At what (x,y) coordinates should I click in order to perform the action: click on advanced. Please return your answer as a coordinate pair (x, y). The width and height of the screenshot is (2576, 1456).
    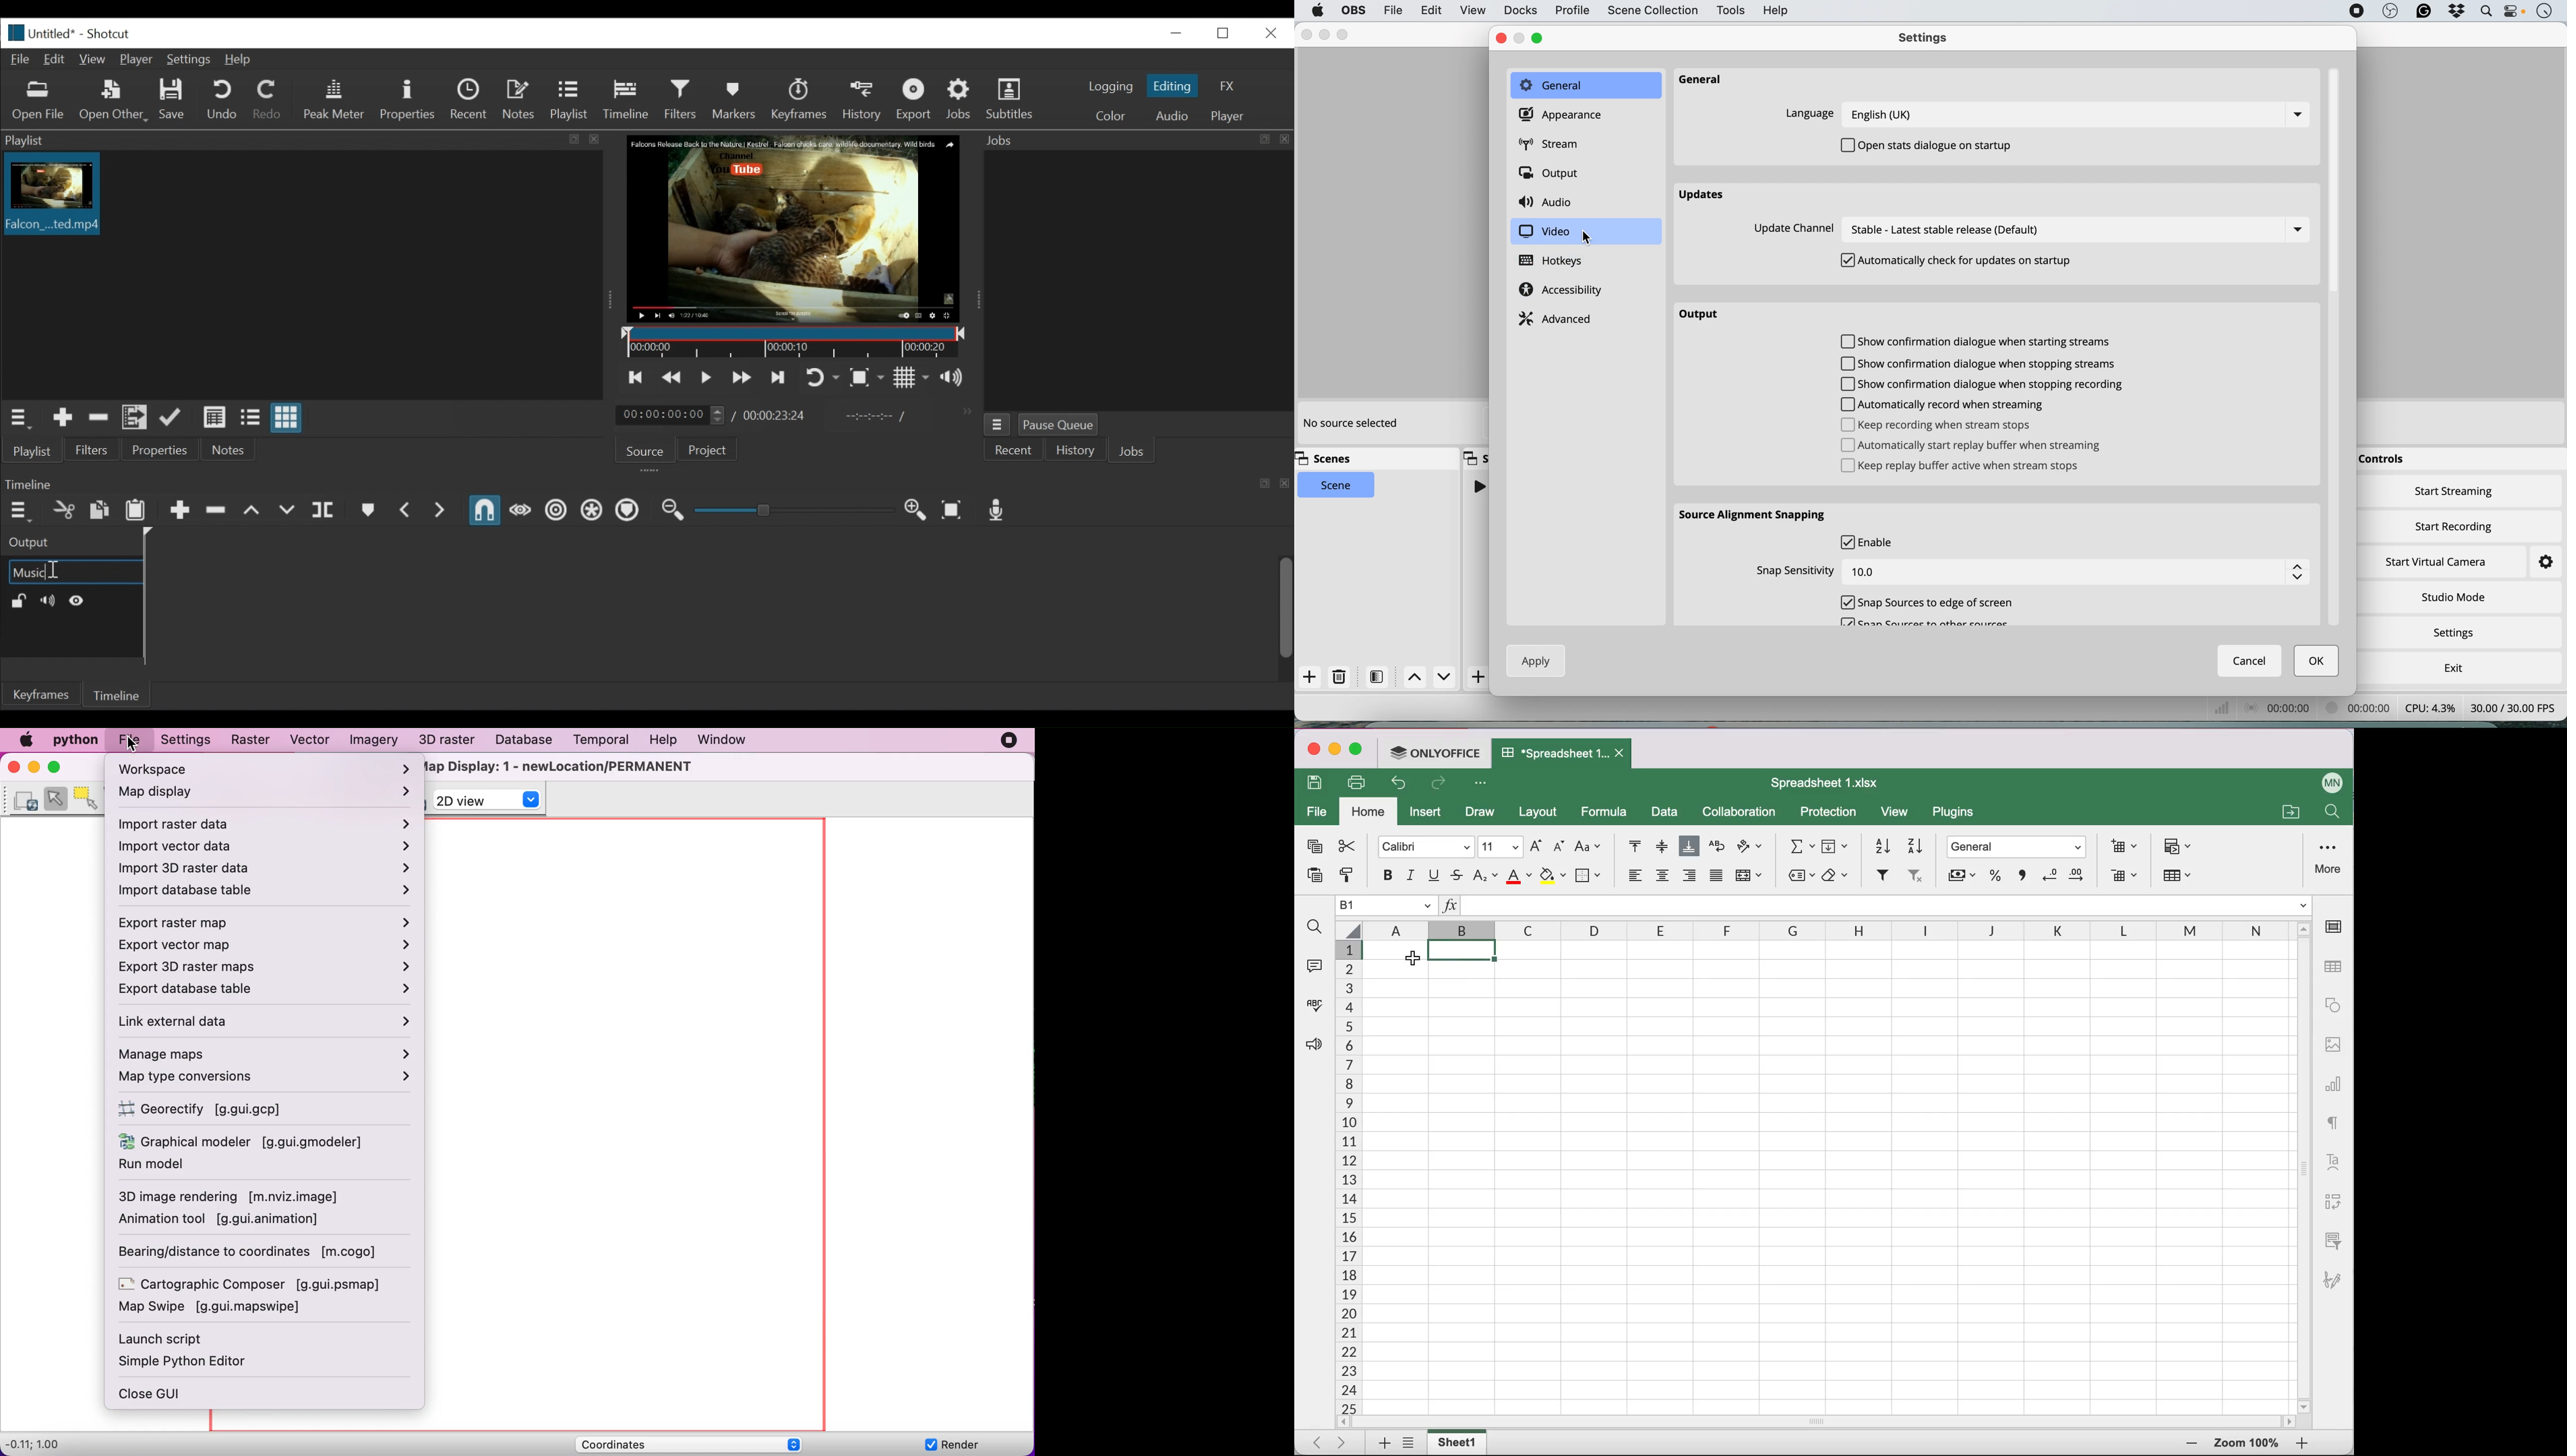
    Looking at the image, I should click on (1558, 318).